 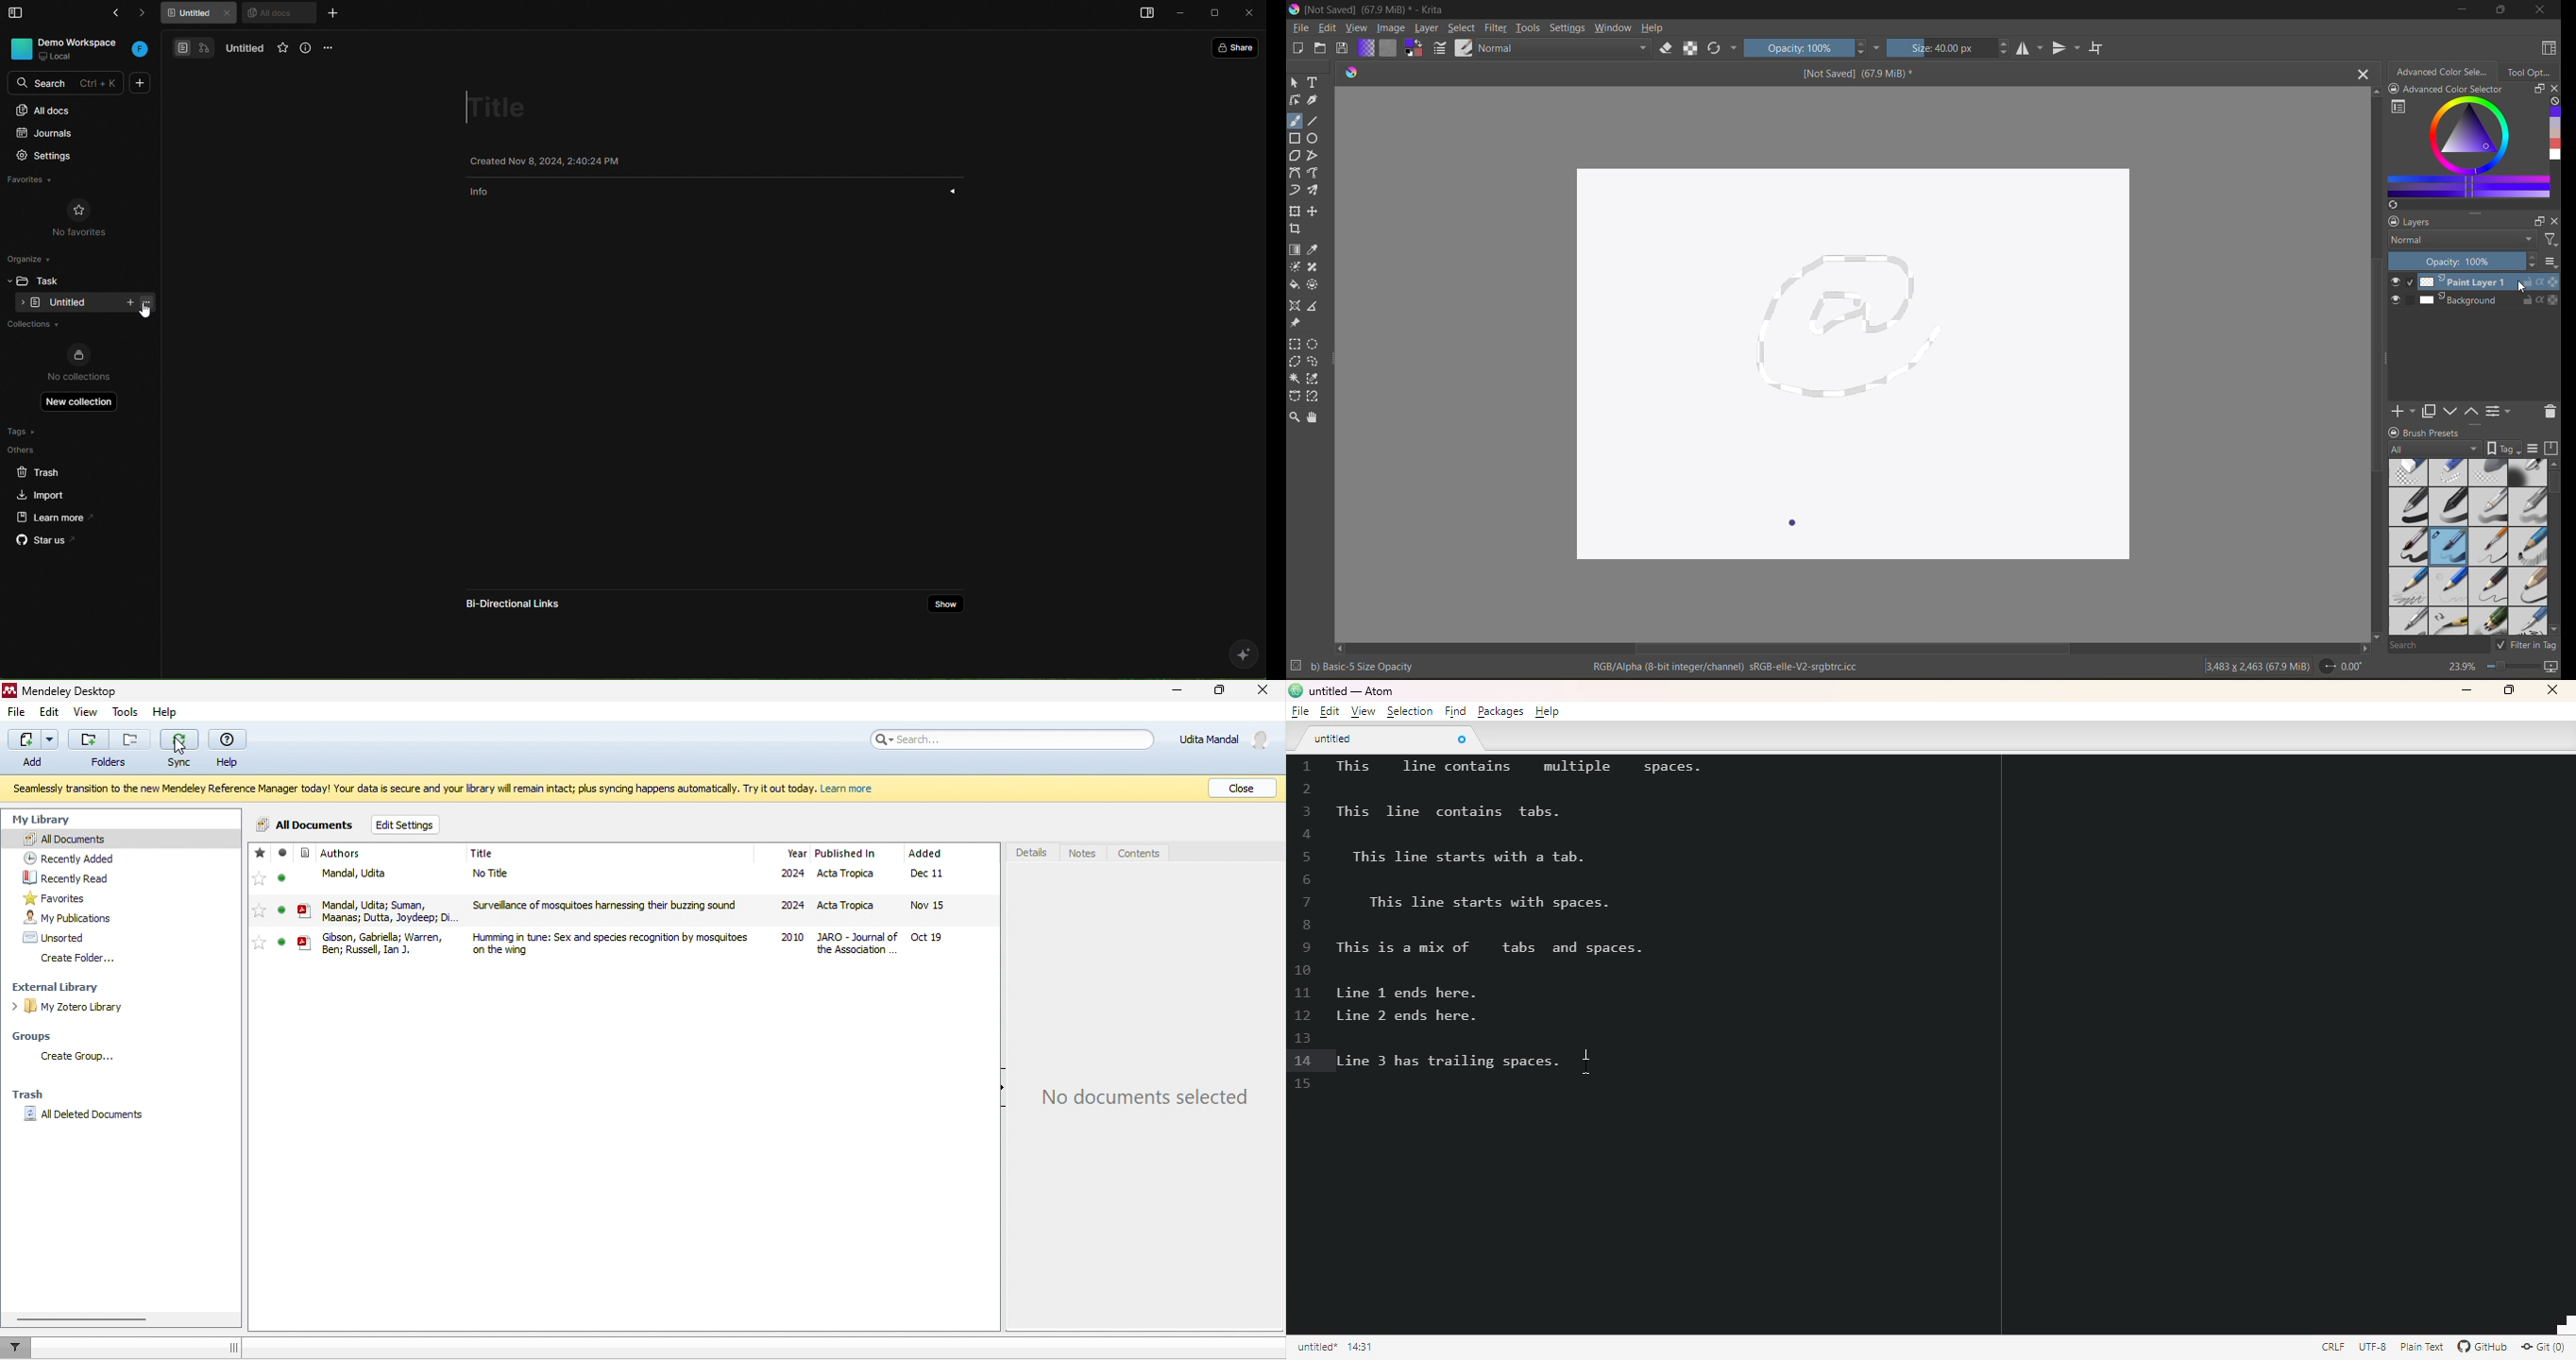 What do you see at coordinates (57, 56) in the screenshot?
I see `local` at bounding box center [57, 56].